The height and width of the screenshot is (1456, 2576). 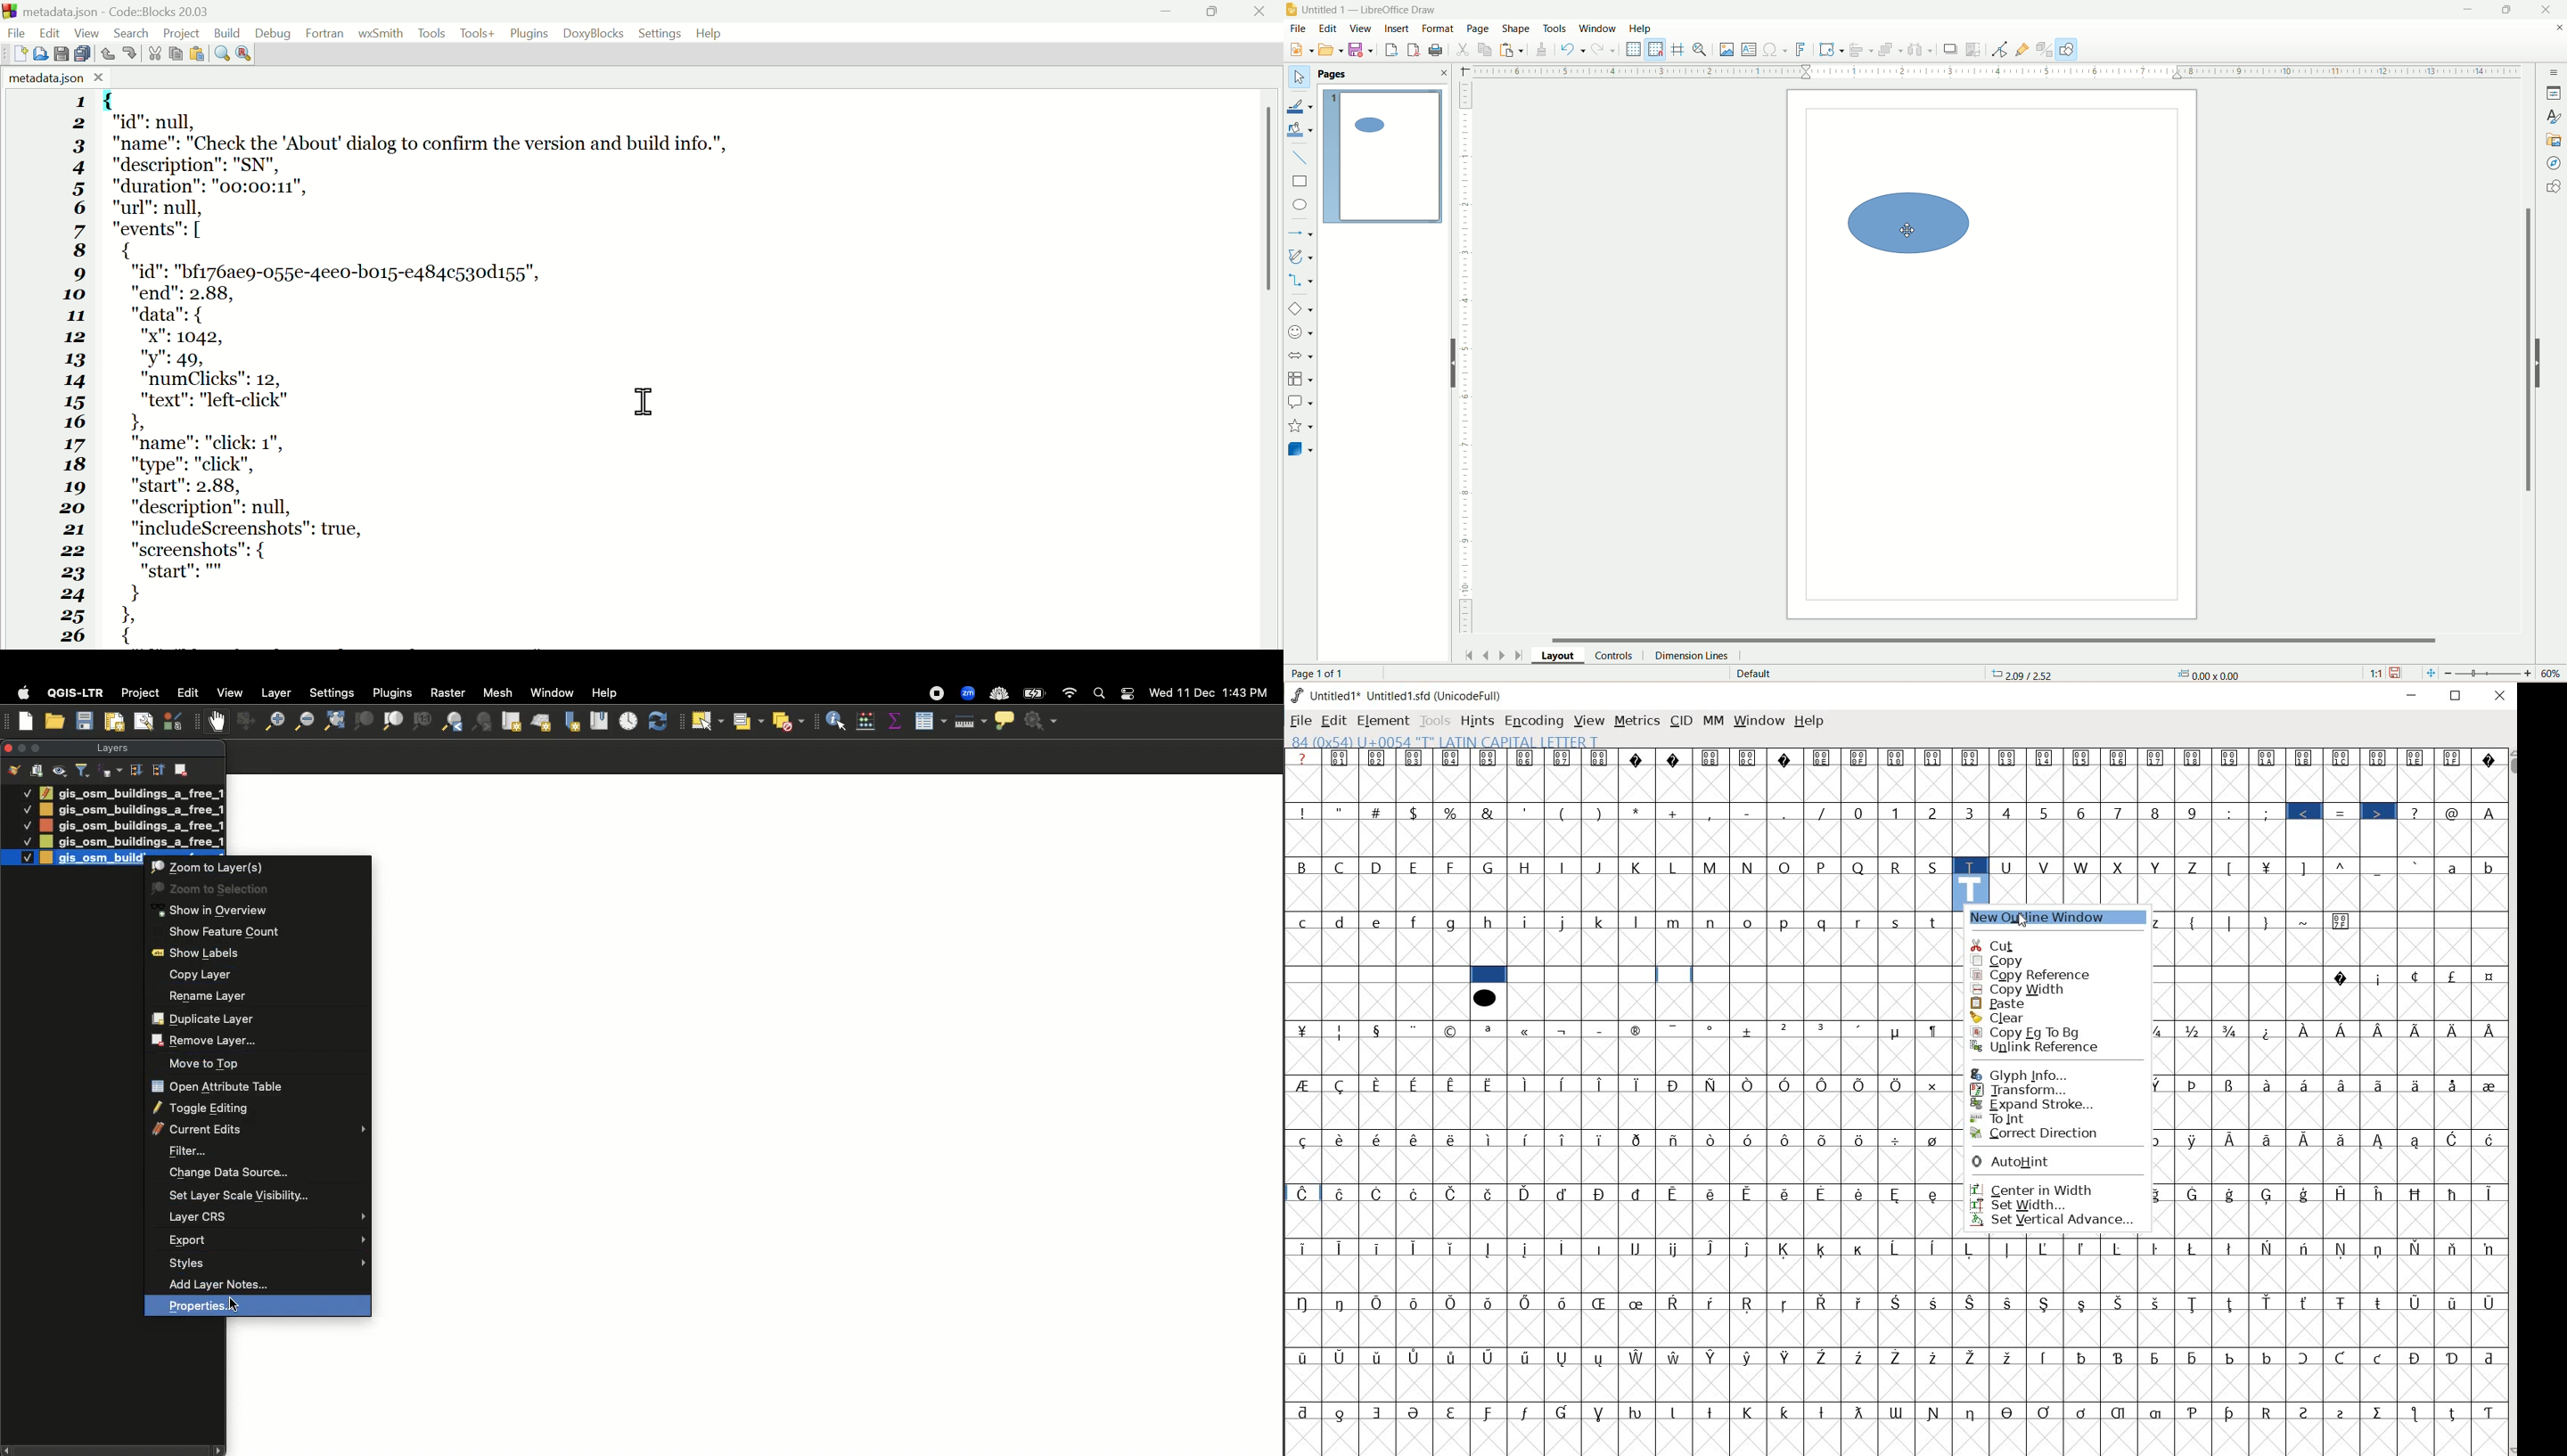 What do you see at coordinates (1563, 1193) in the screenshot?
I see `Symbol` at bounding box center [1563, 1193].